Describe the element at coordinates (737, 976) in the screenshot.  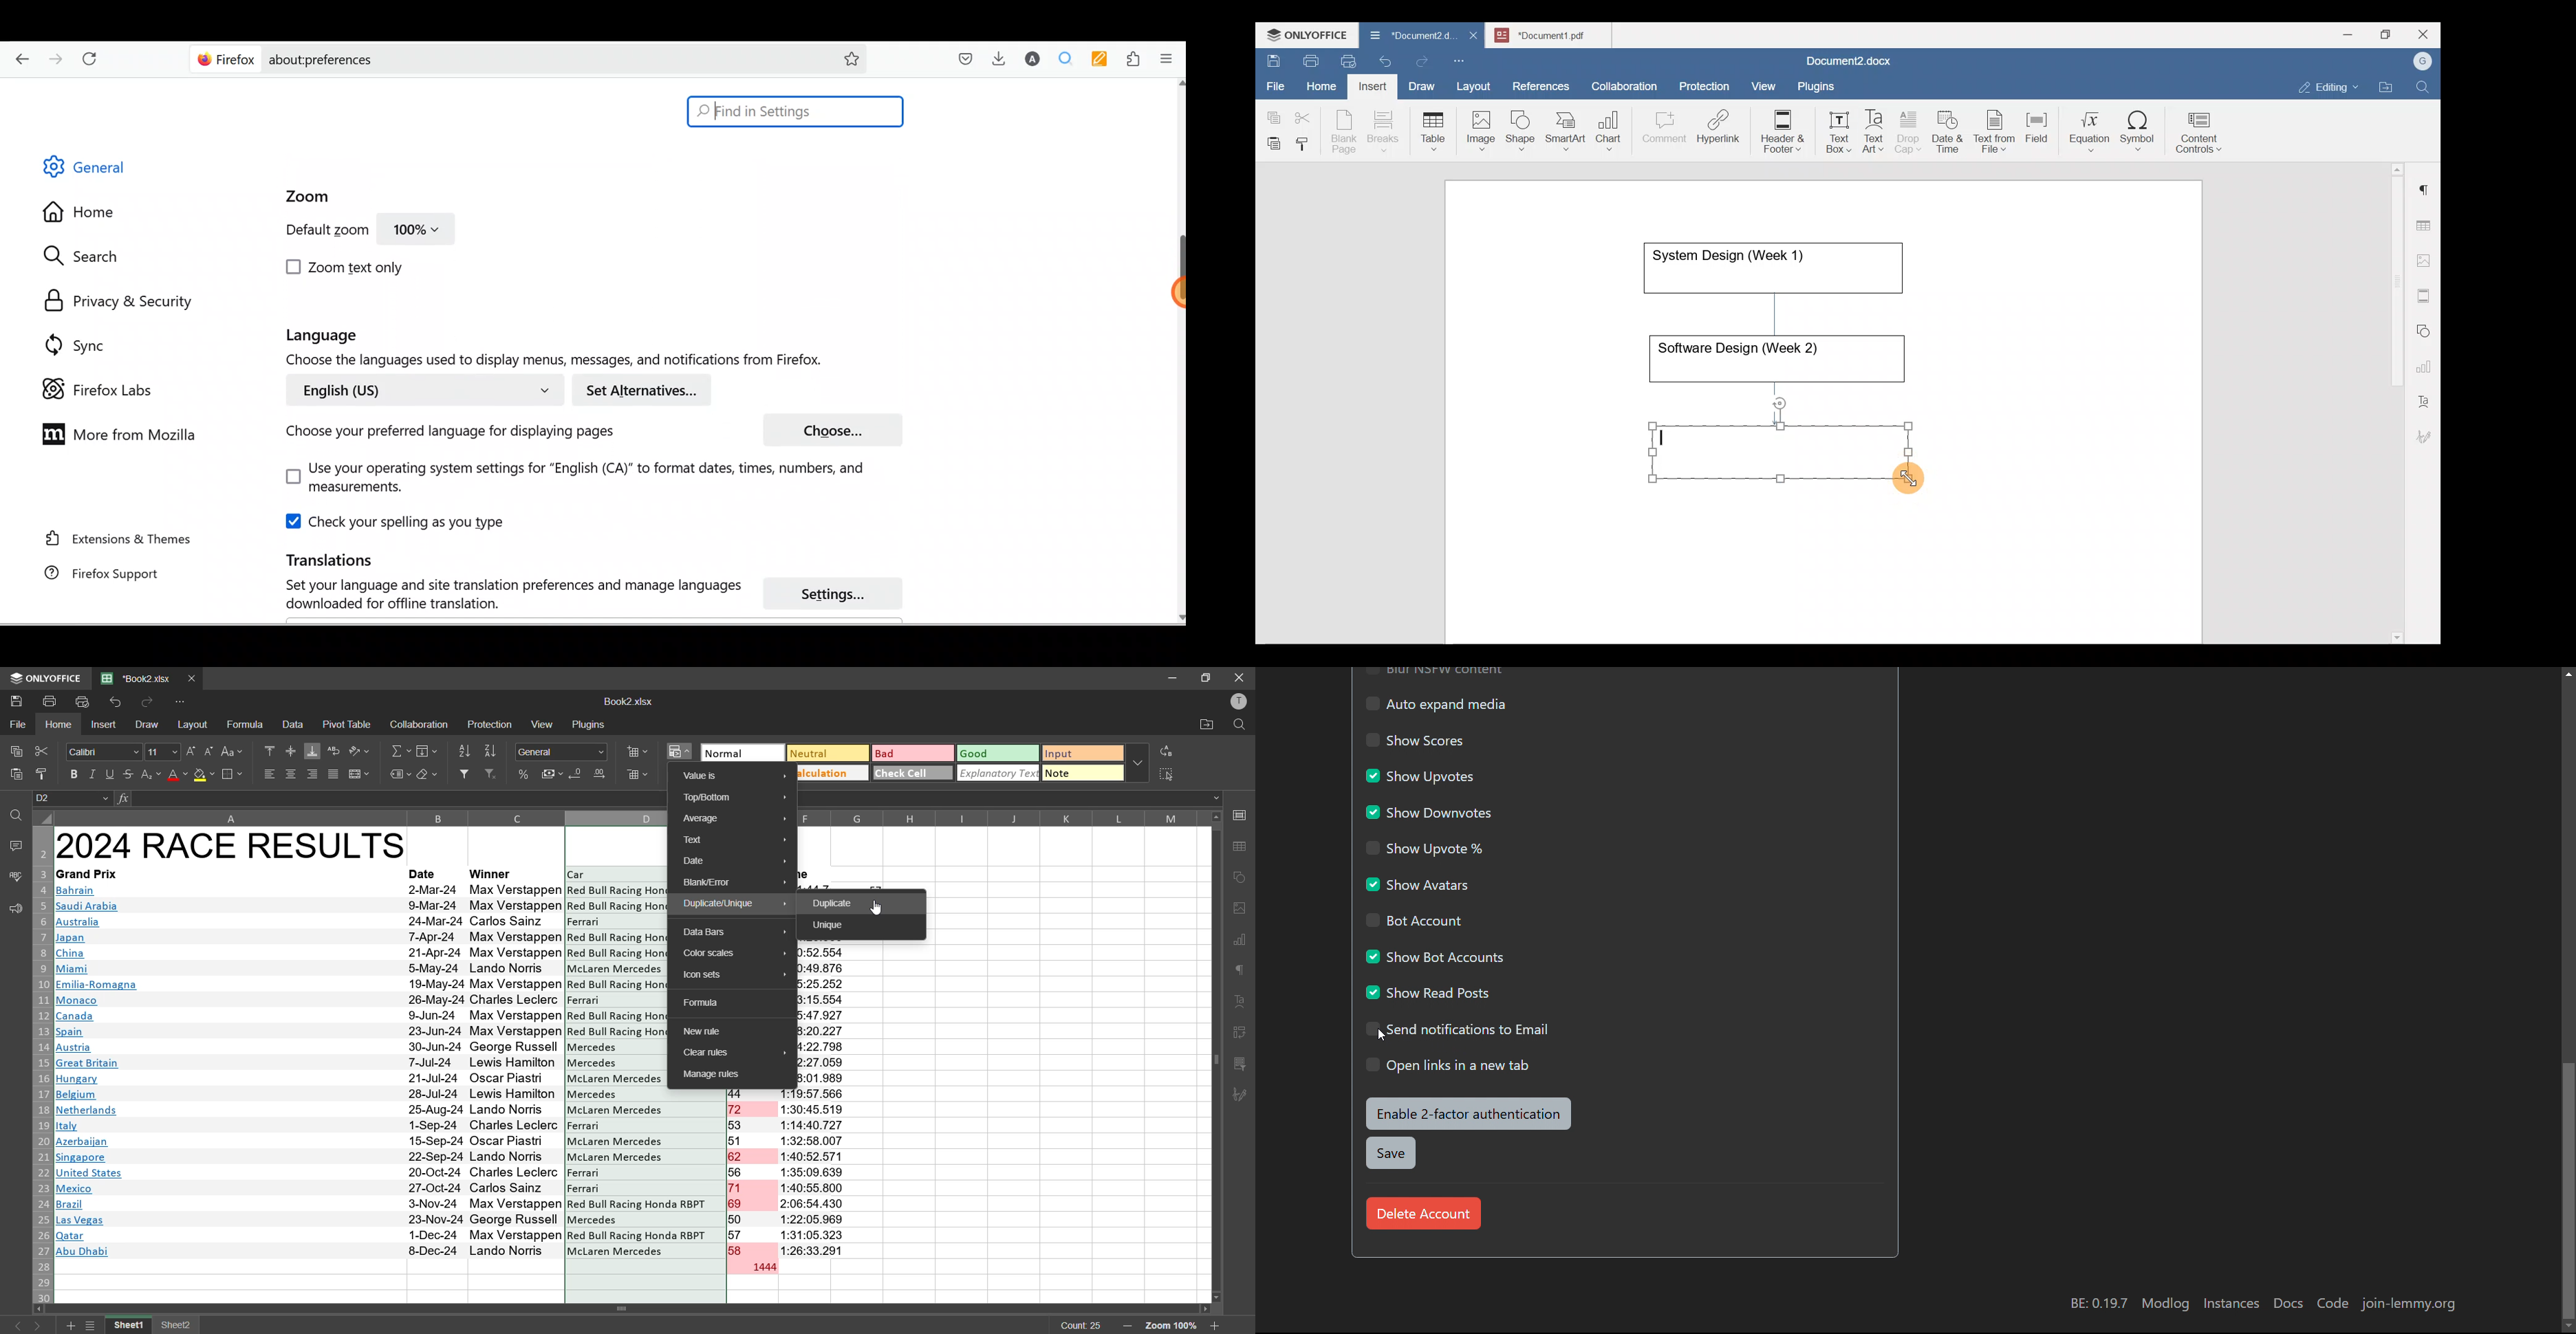
I see `icon sets` at that location.